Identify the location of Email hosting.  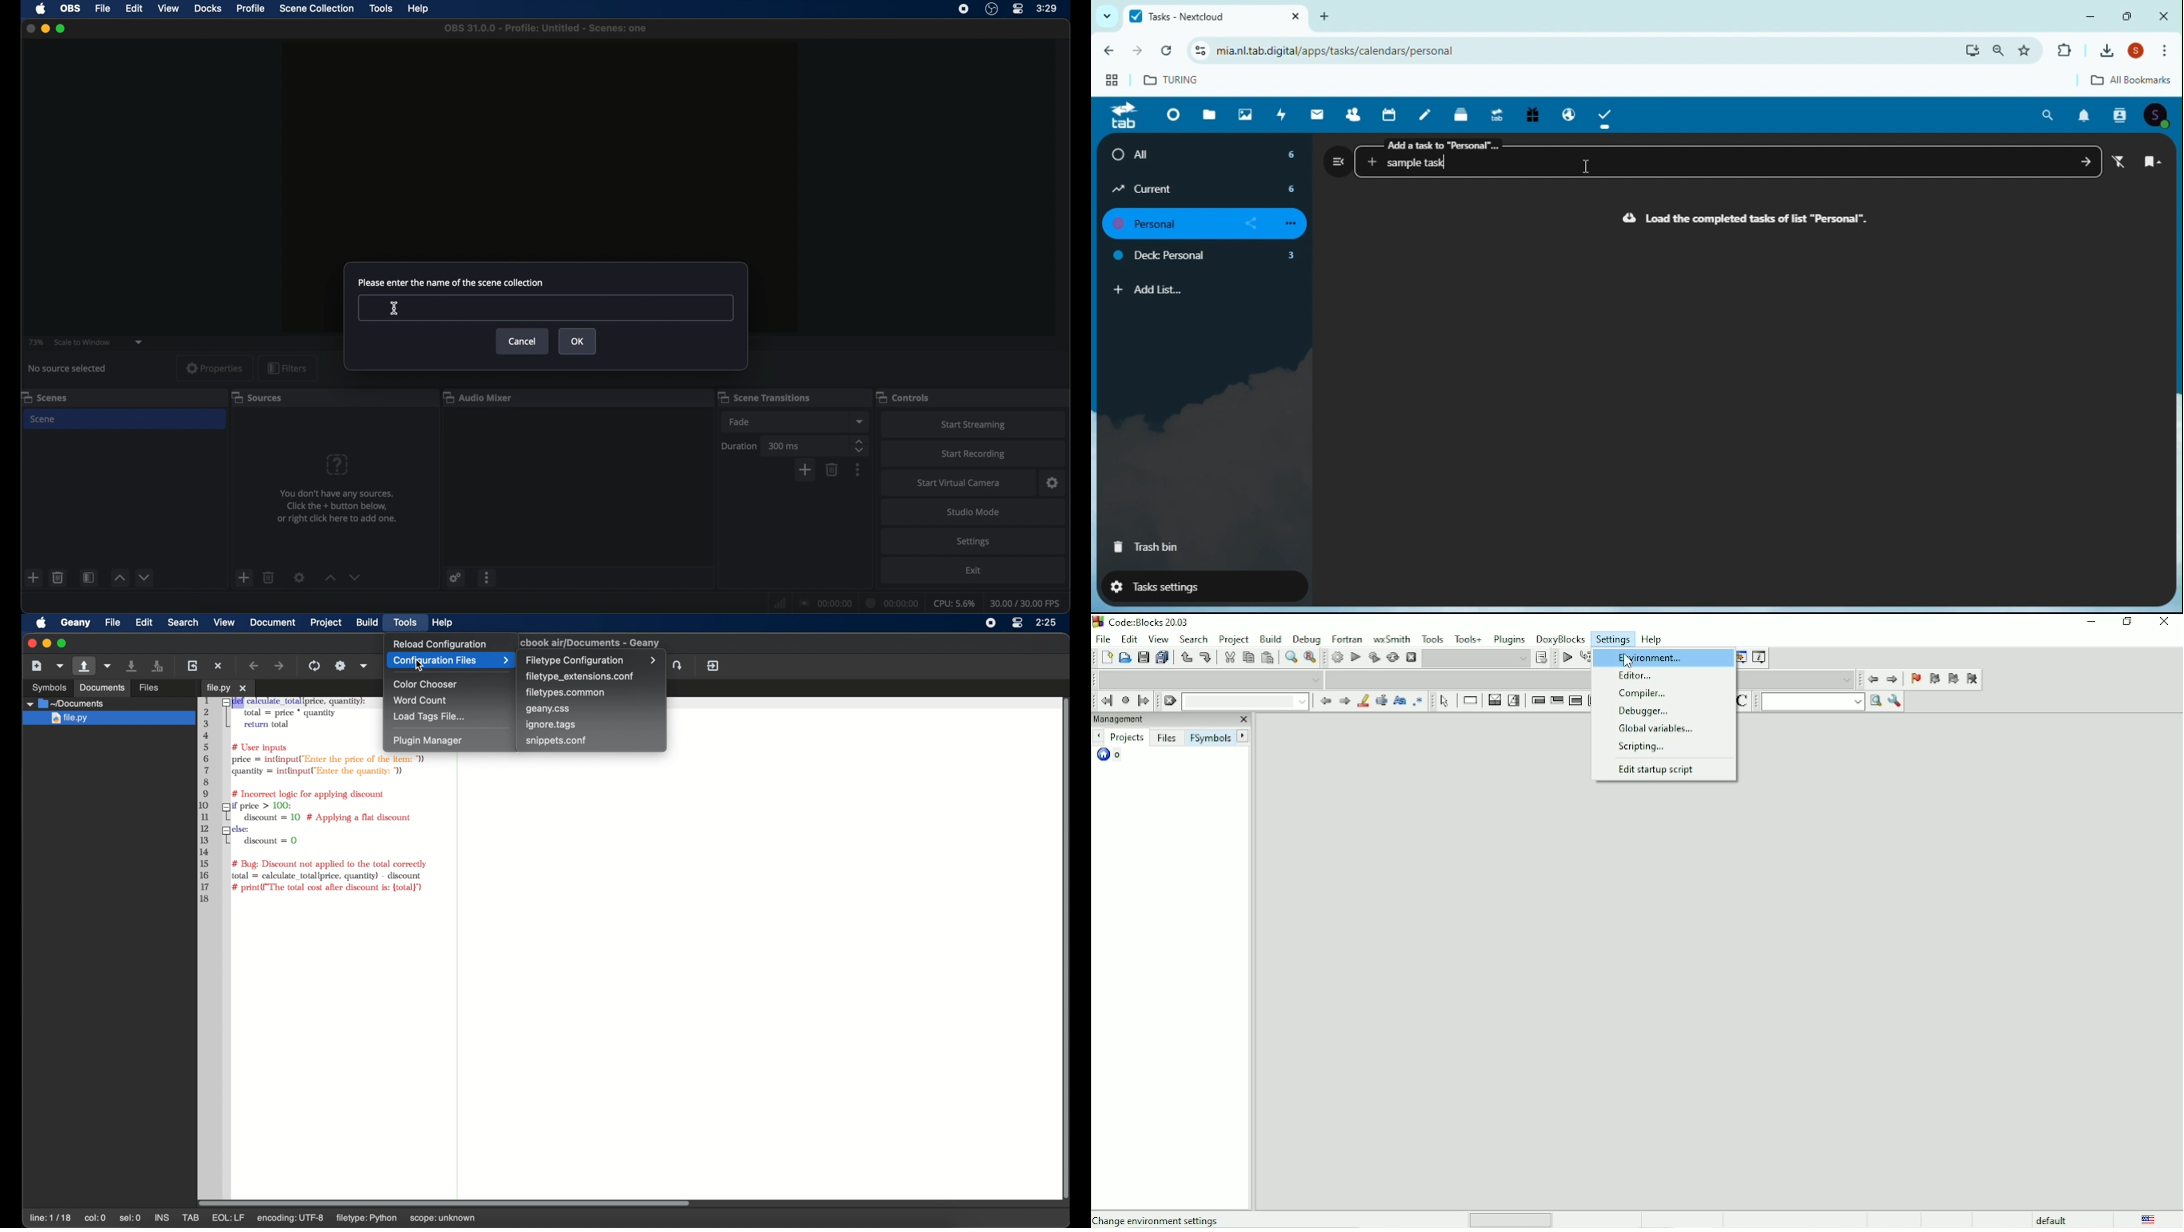
(1565, 112).